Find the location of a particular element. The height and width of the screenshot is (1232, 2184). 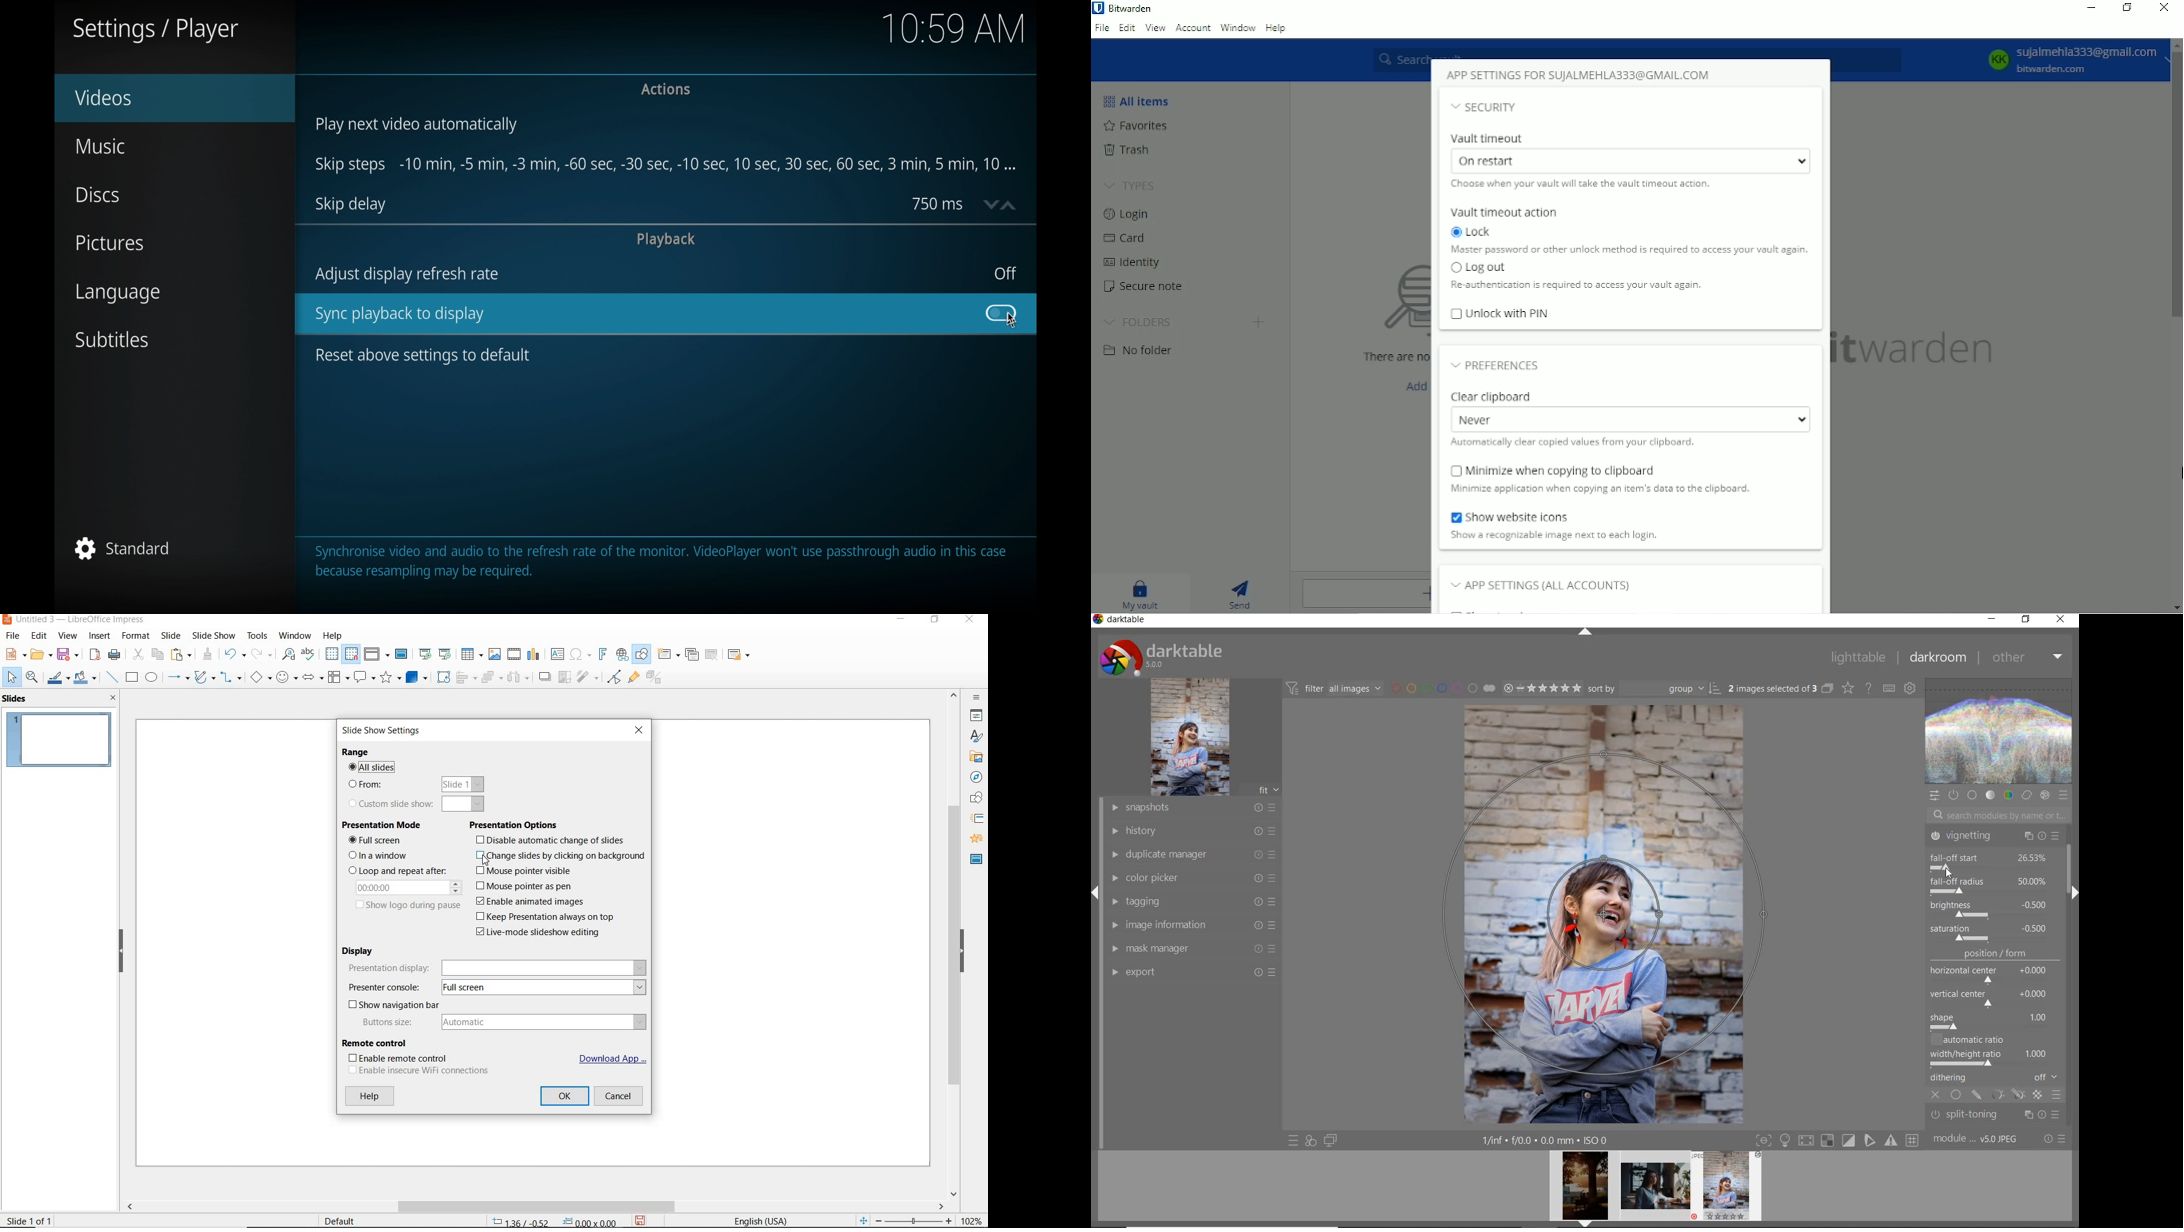

settings/player is located at coordinates (157, 30).